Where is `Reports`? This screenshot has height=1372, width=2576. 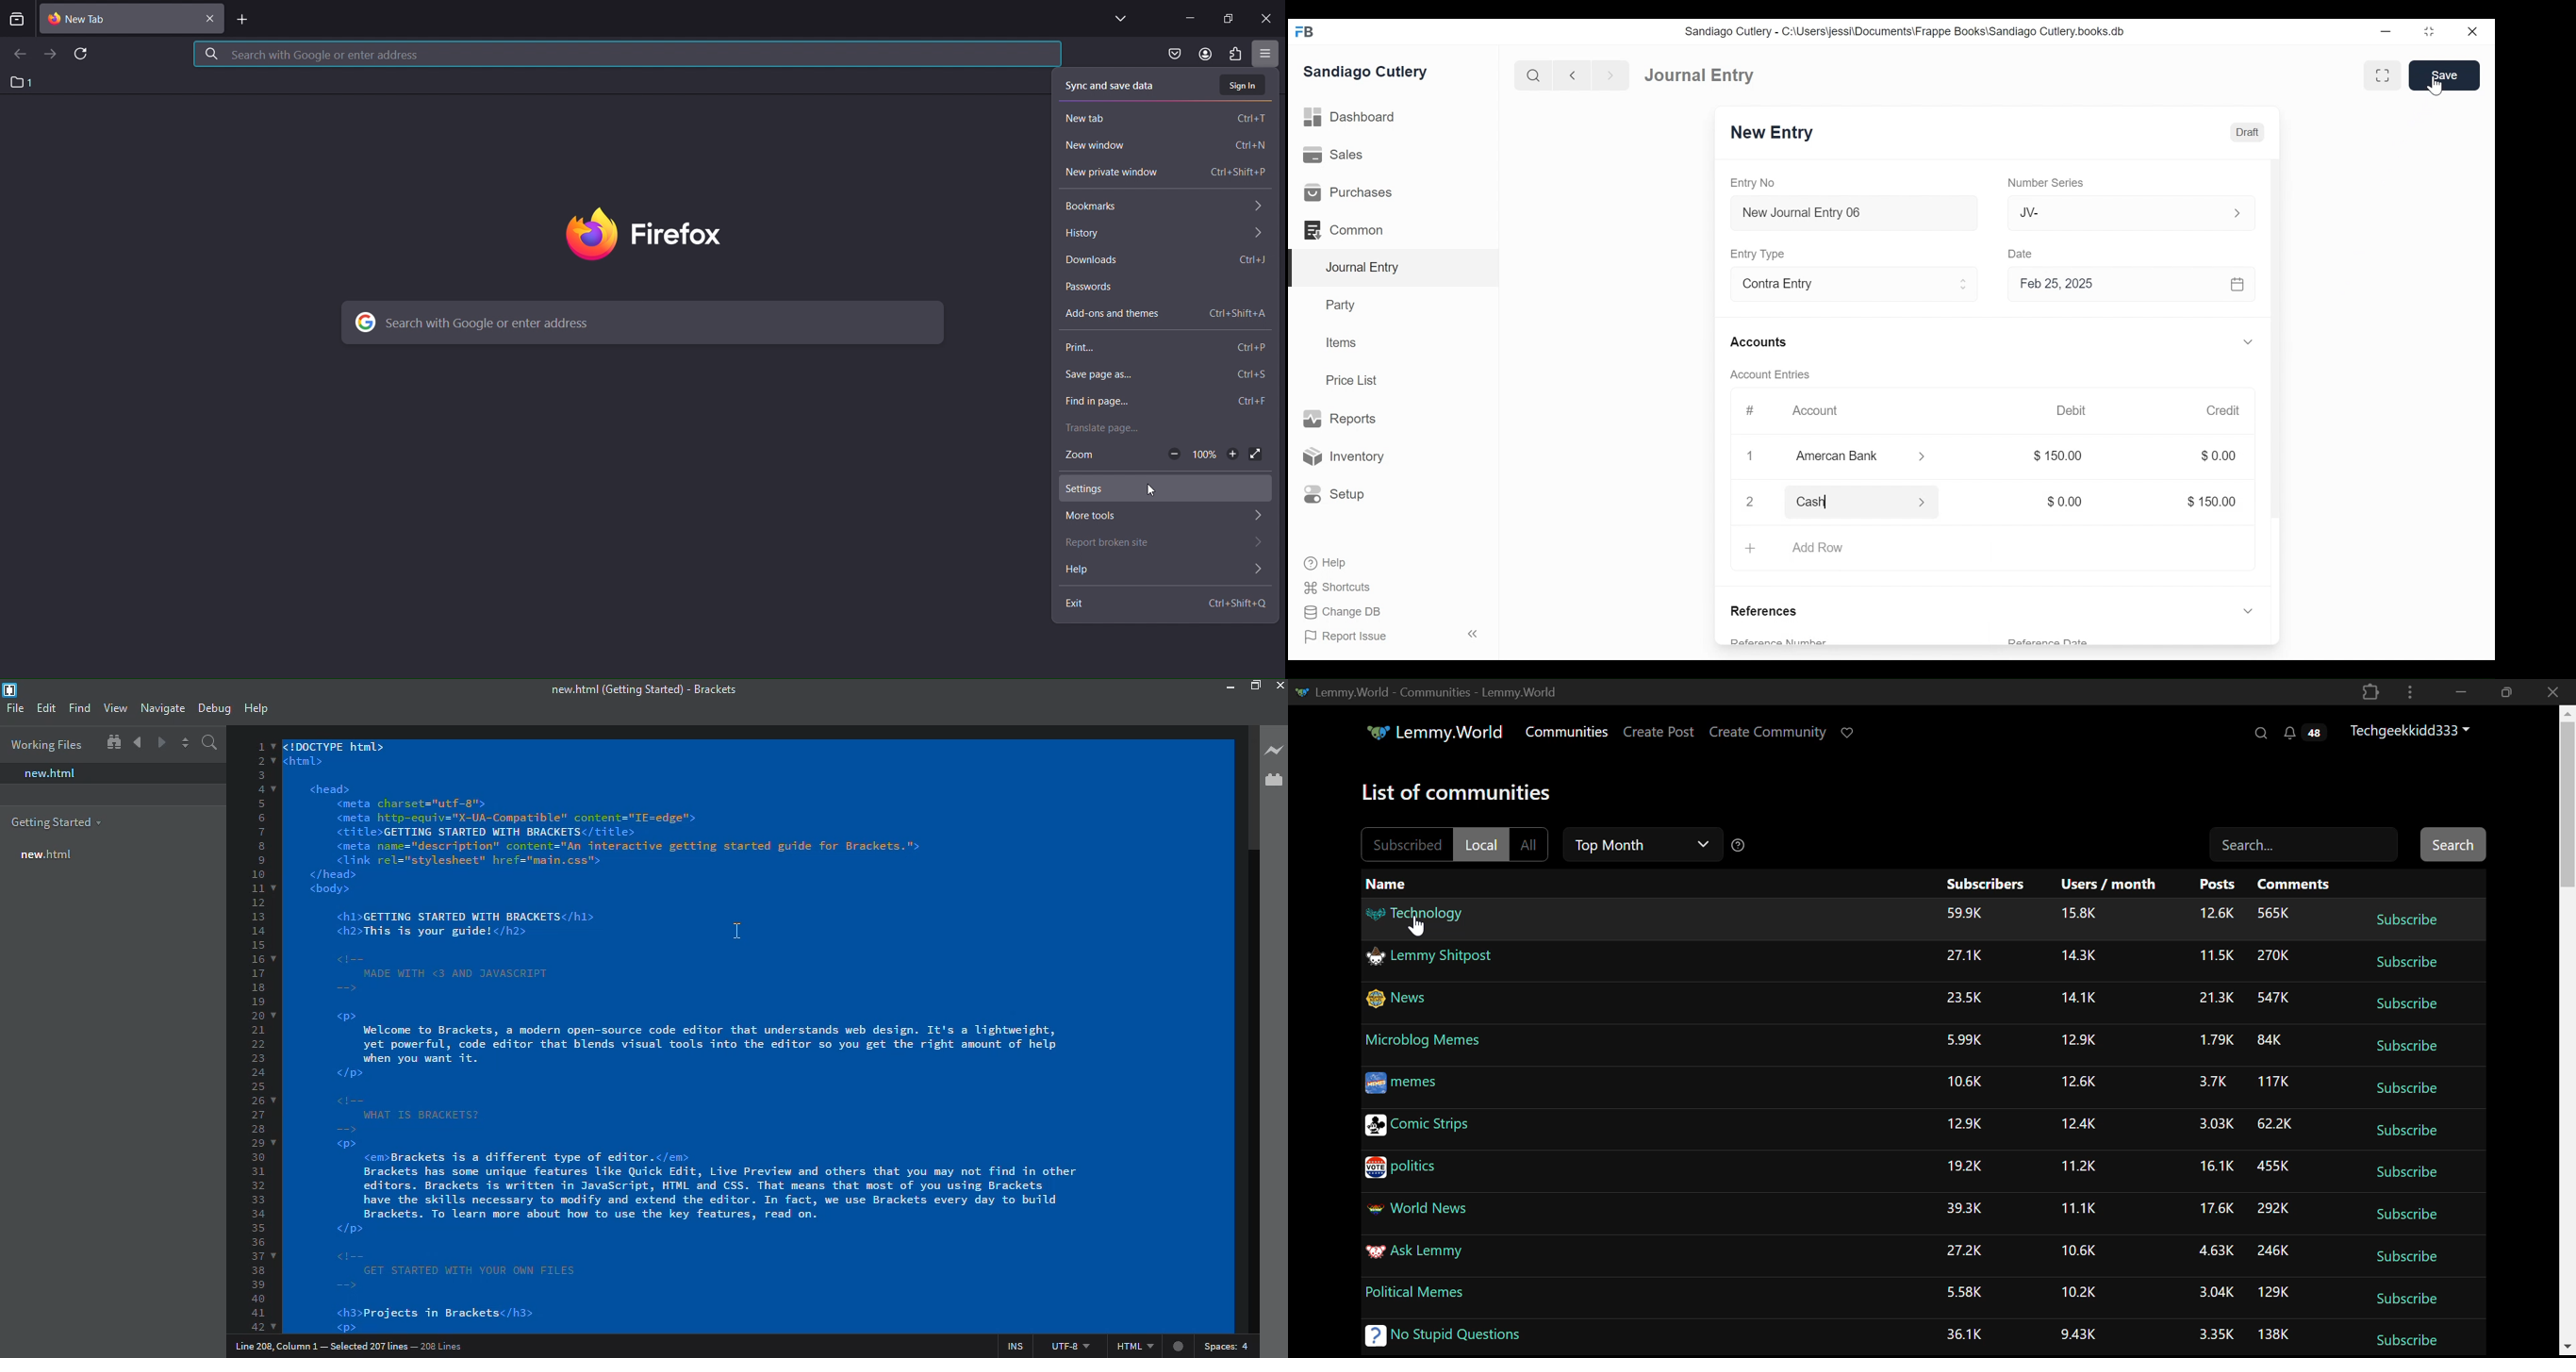
Reports is located at coordinates (1339, 419).